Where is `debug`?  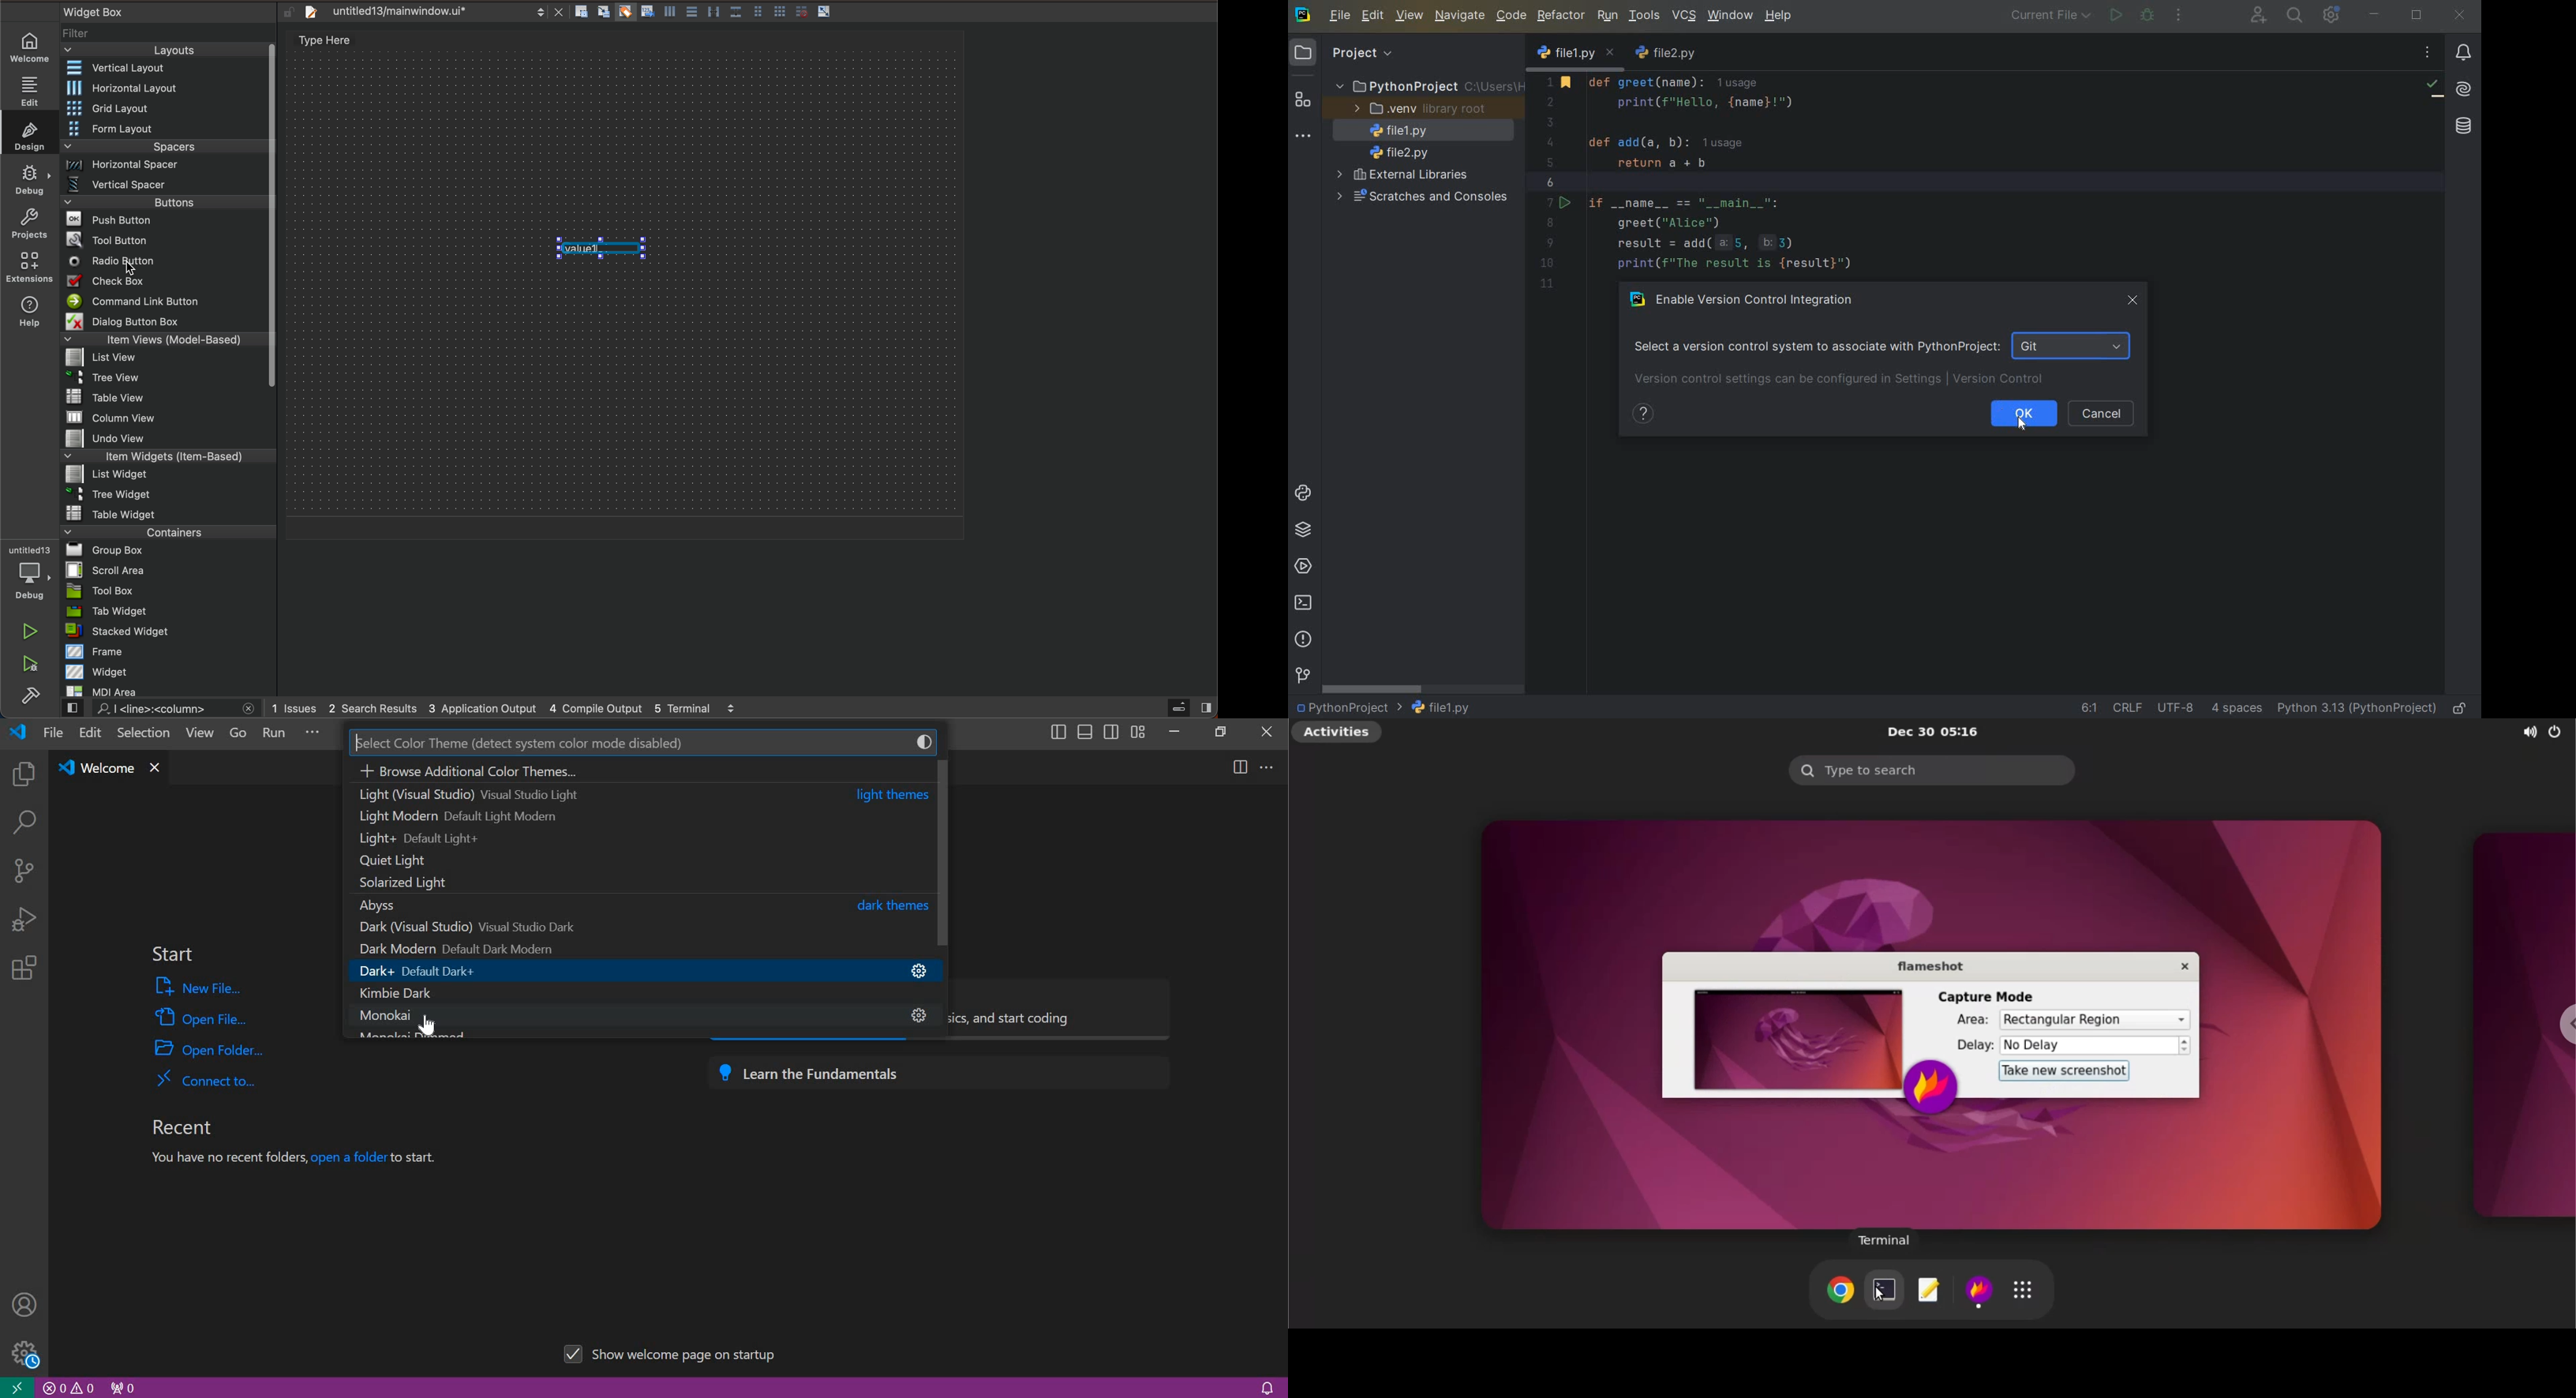 debug is located at coordinates (31, 179).